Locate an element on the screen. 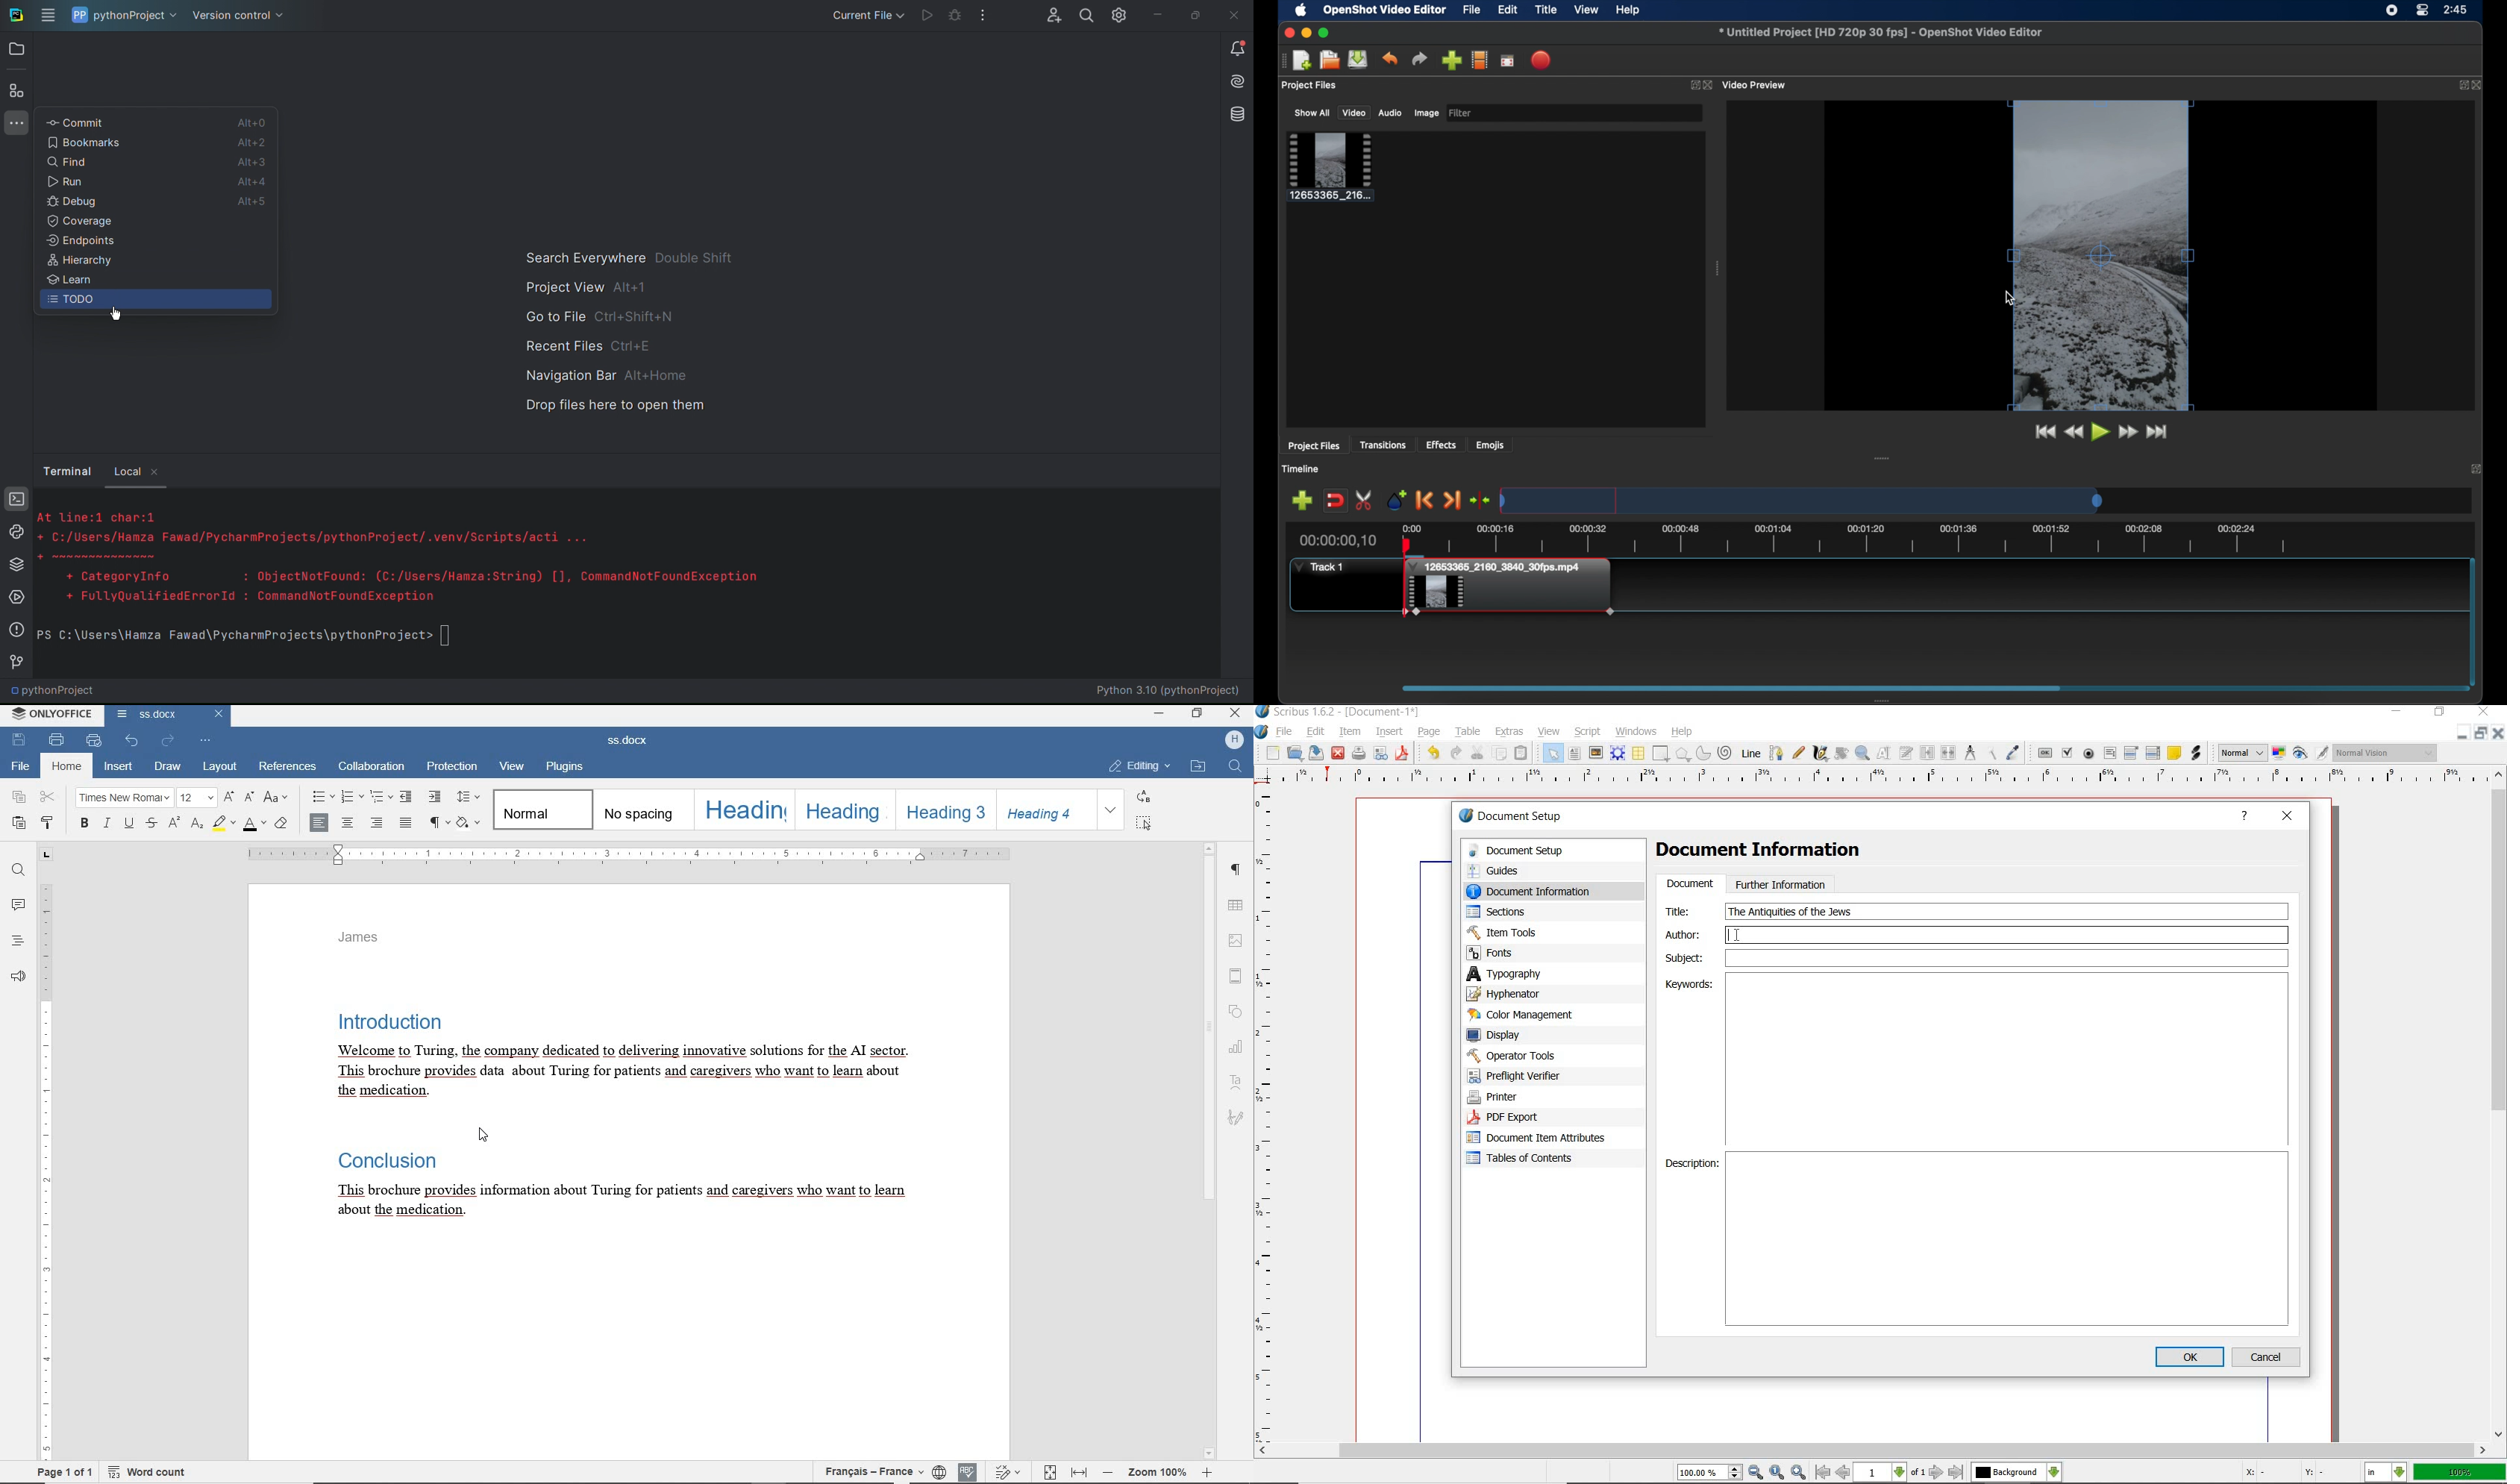 The image size is (2520, 1484). freehand line is located at coordinates (1797, 752).